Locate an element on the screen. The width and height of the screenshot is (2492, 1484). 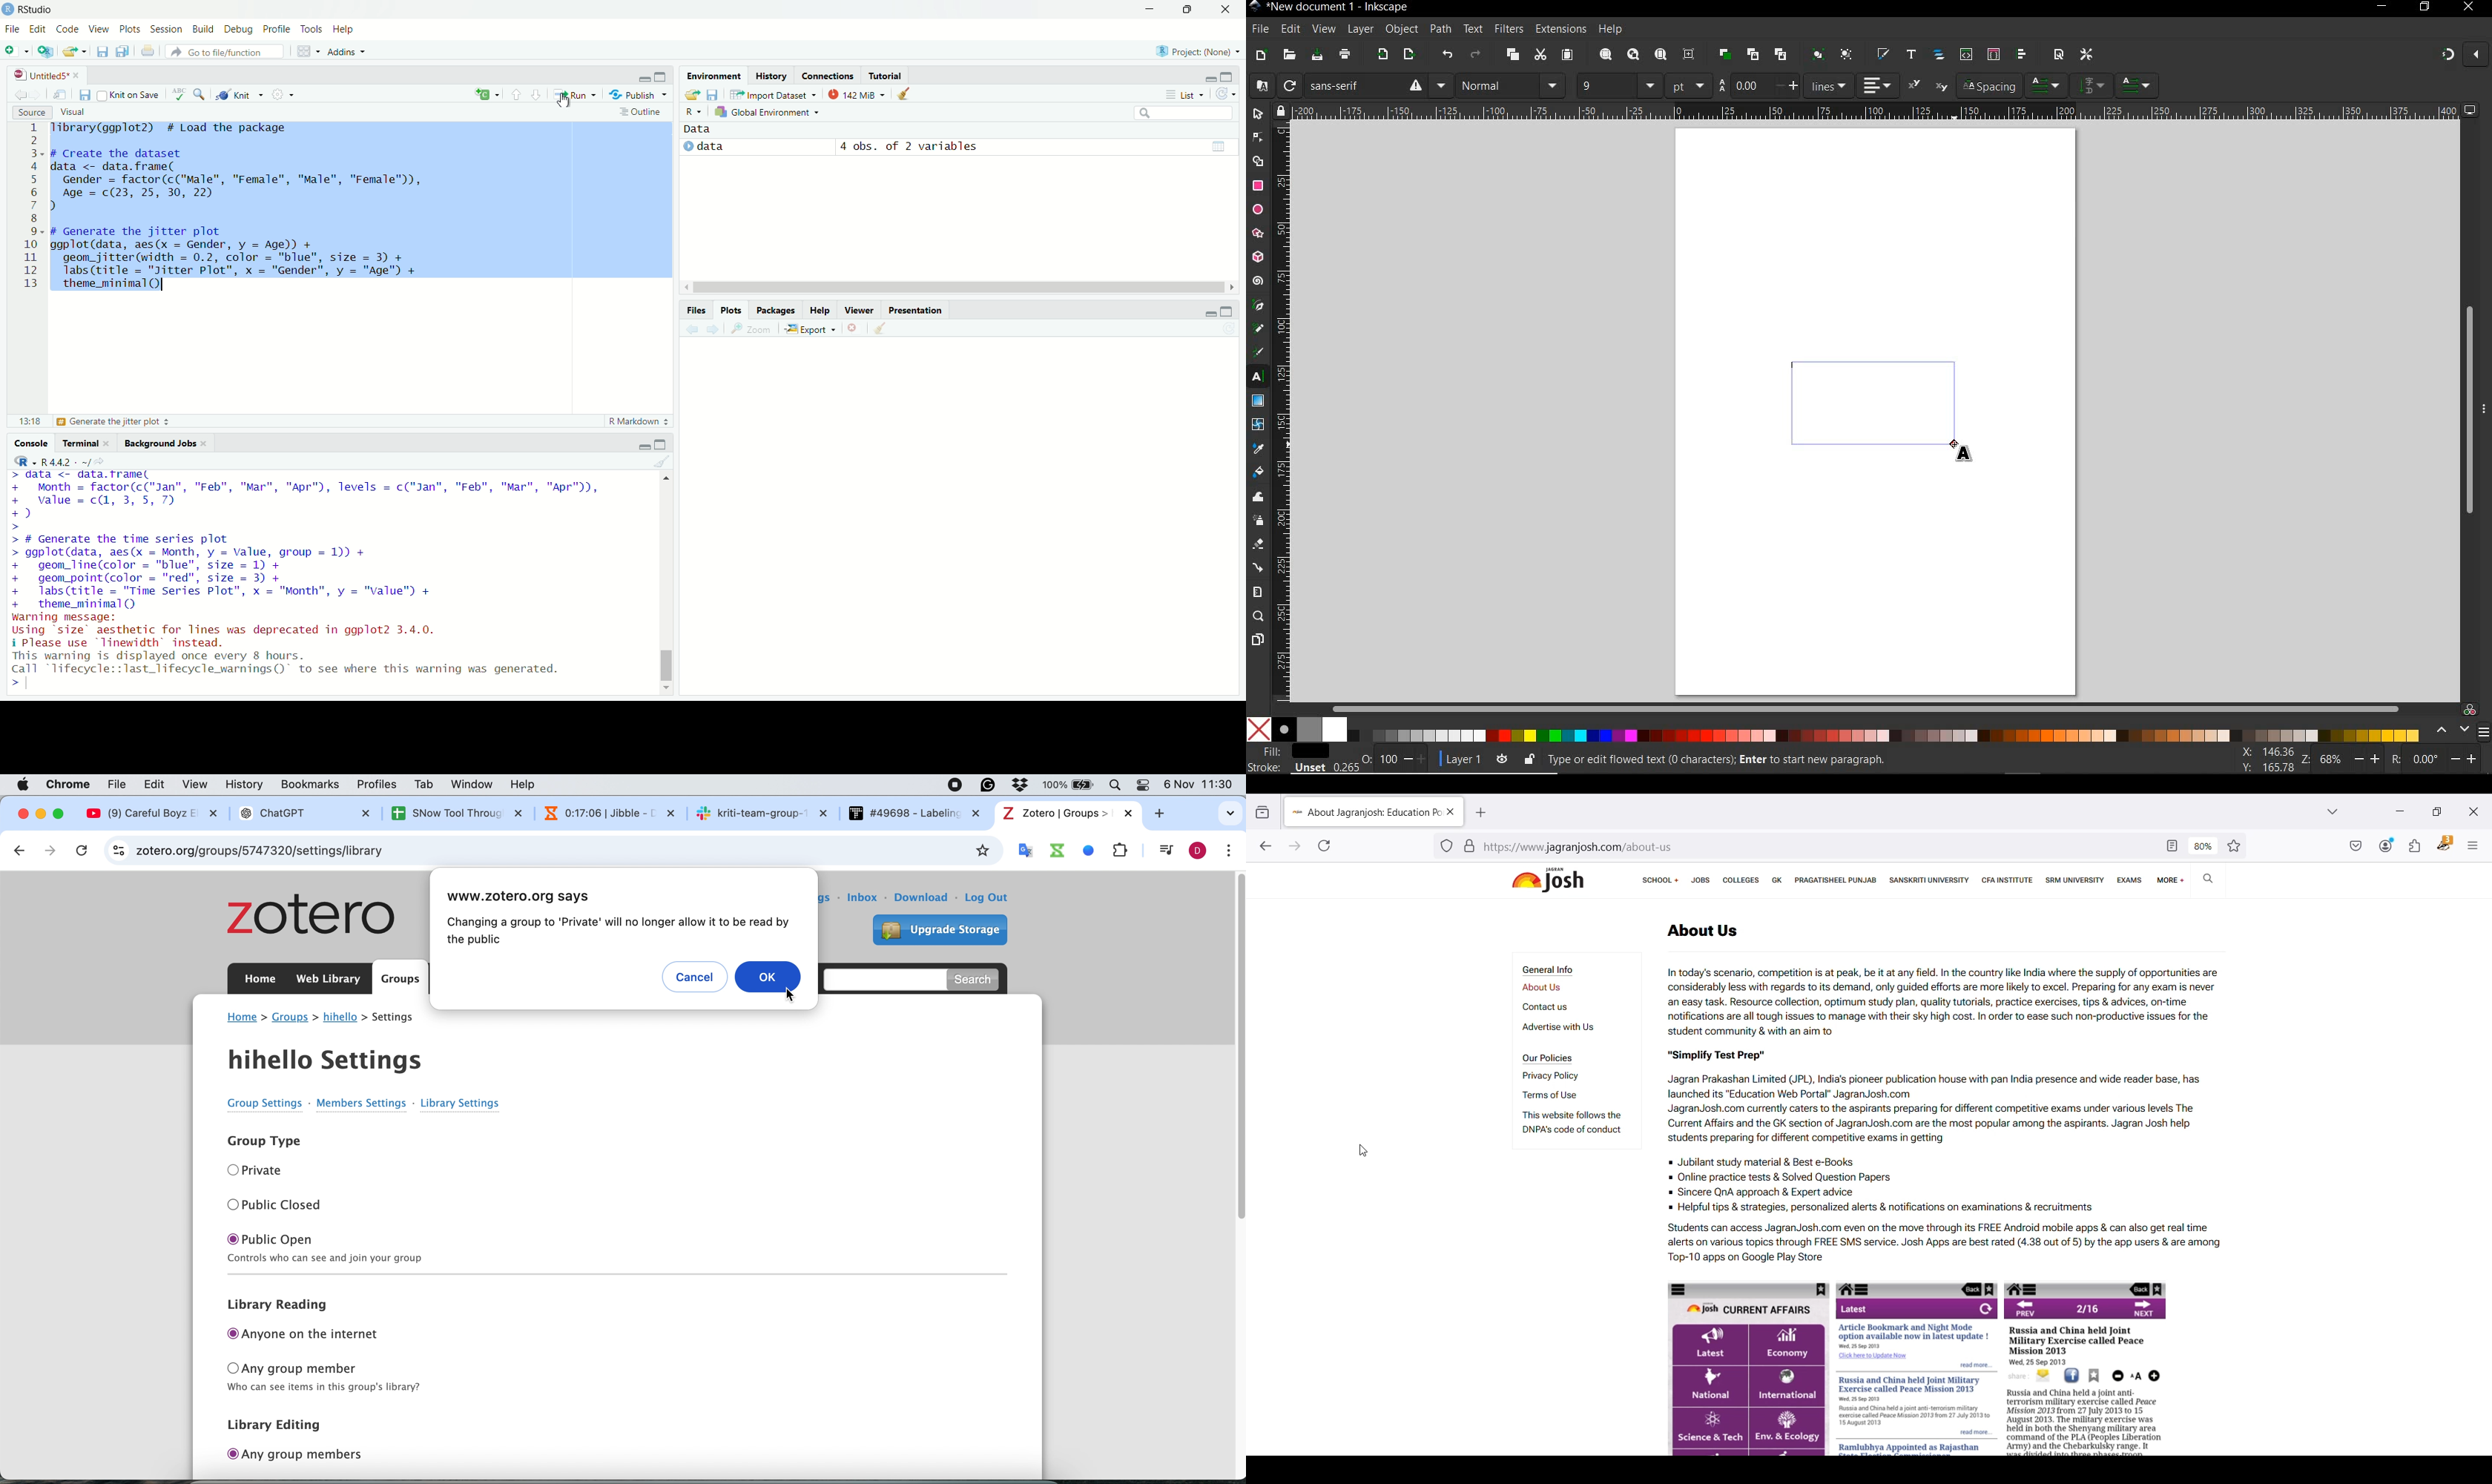
lines is located at coordinates (1829, 85).